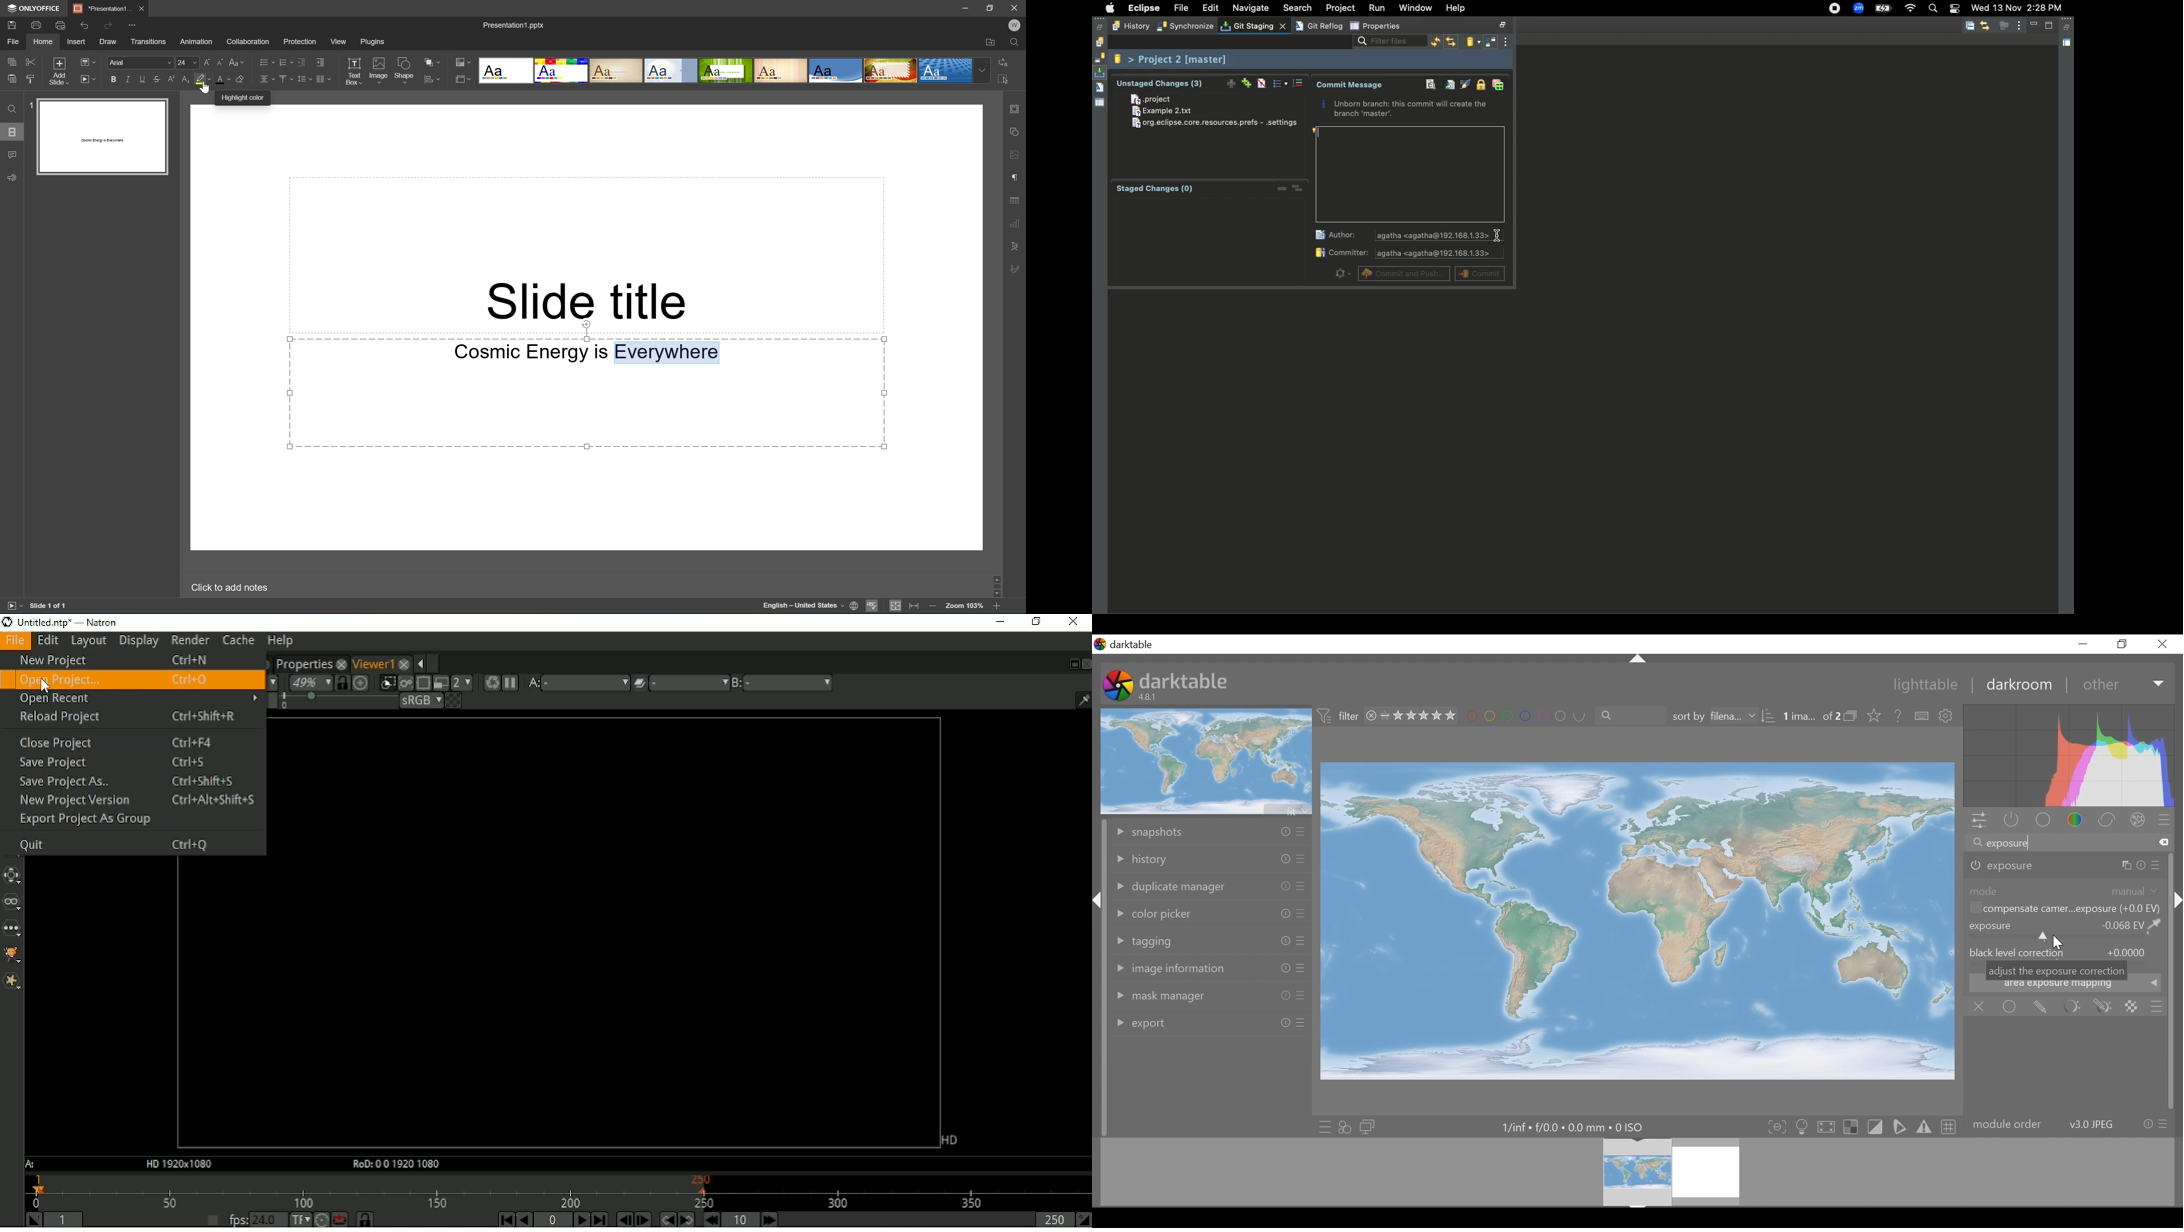 The width and height of the screenshot is (2184, 1232). I want to click on Align shape, so click(432, 81).